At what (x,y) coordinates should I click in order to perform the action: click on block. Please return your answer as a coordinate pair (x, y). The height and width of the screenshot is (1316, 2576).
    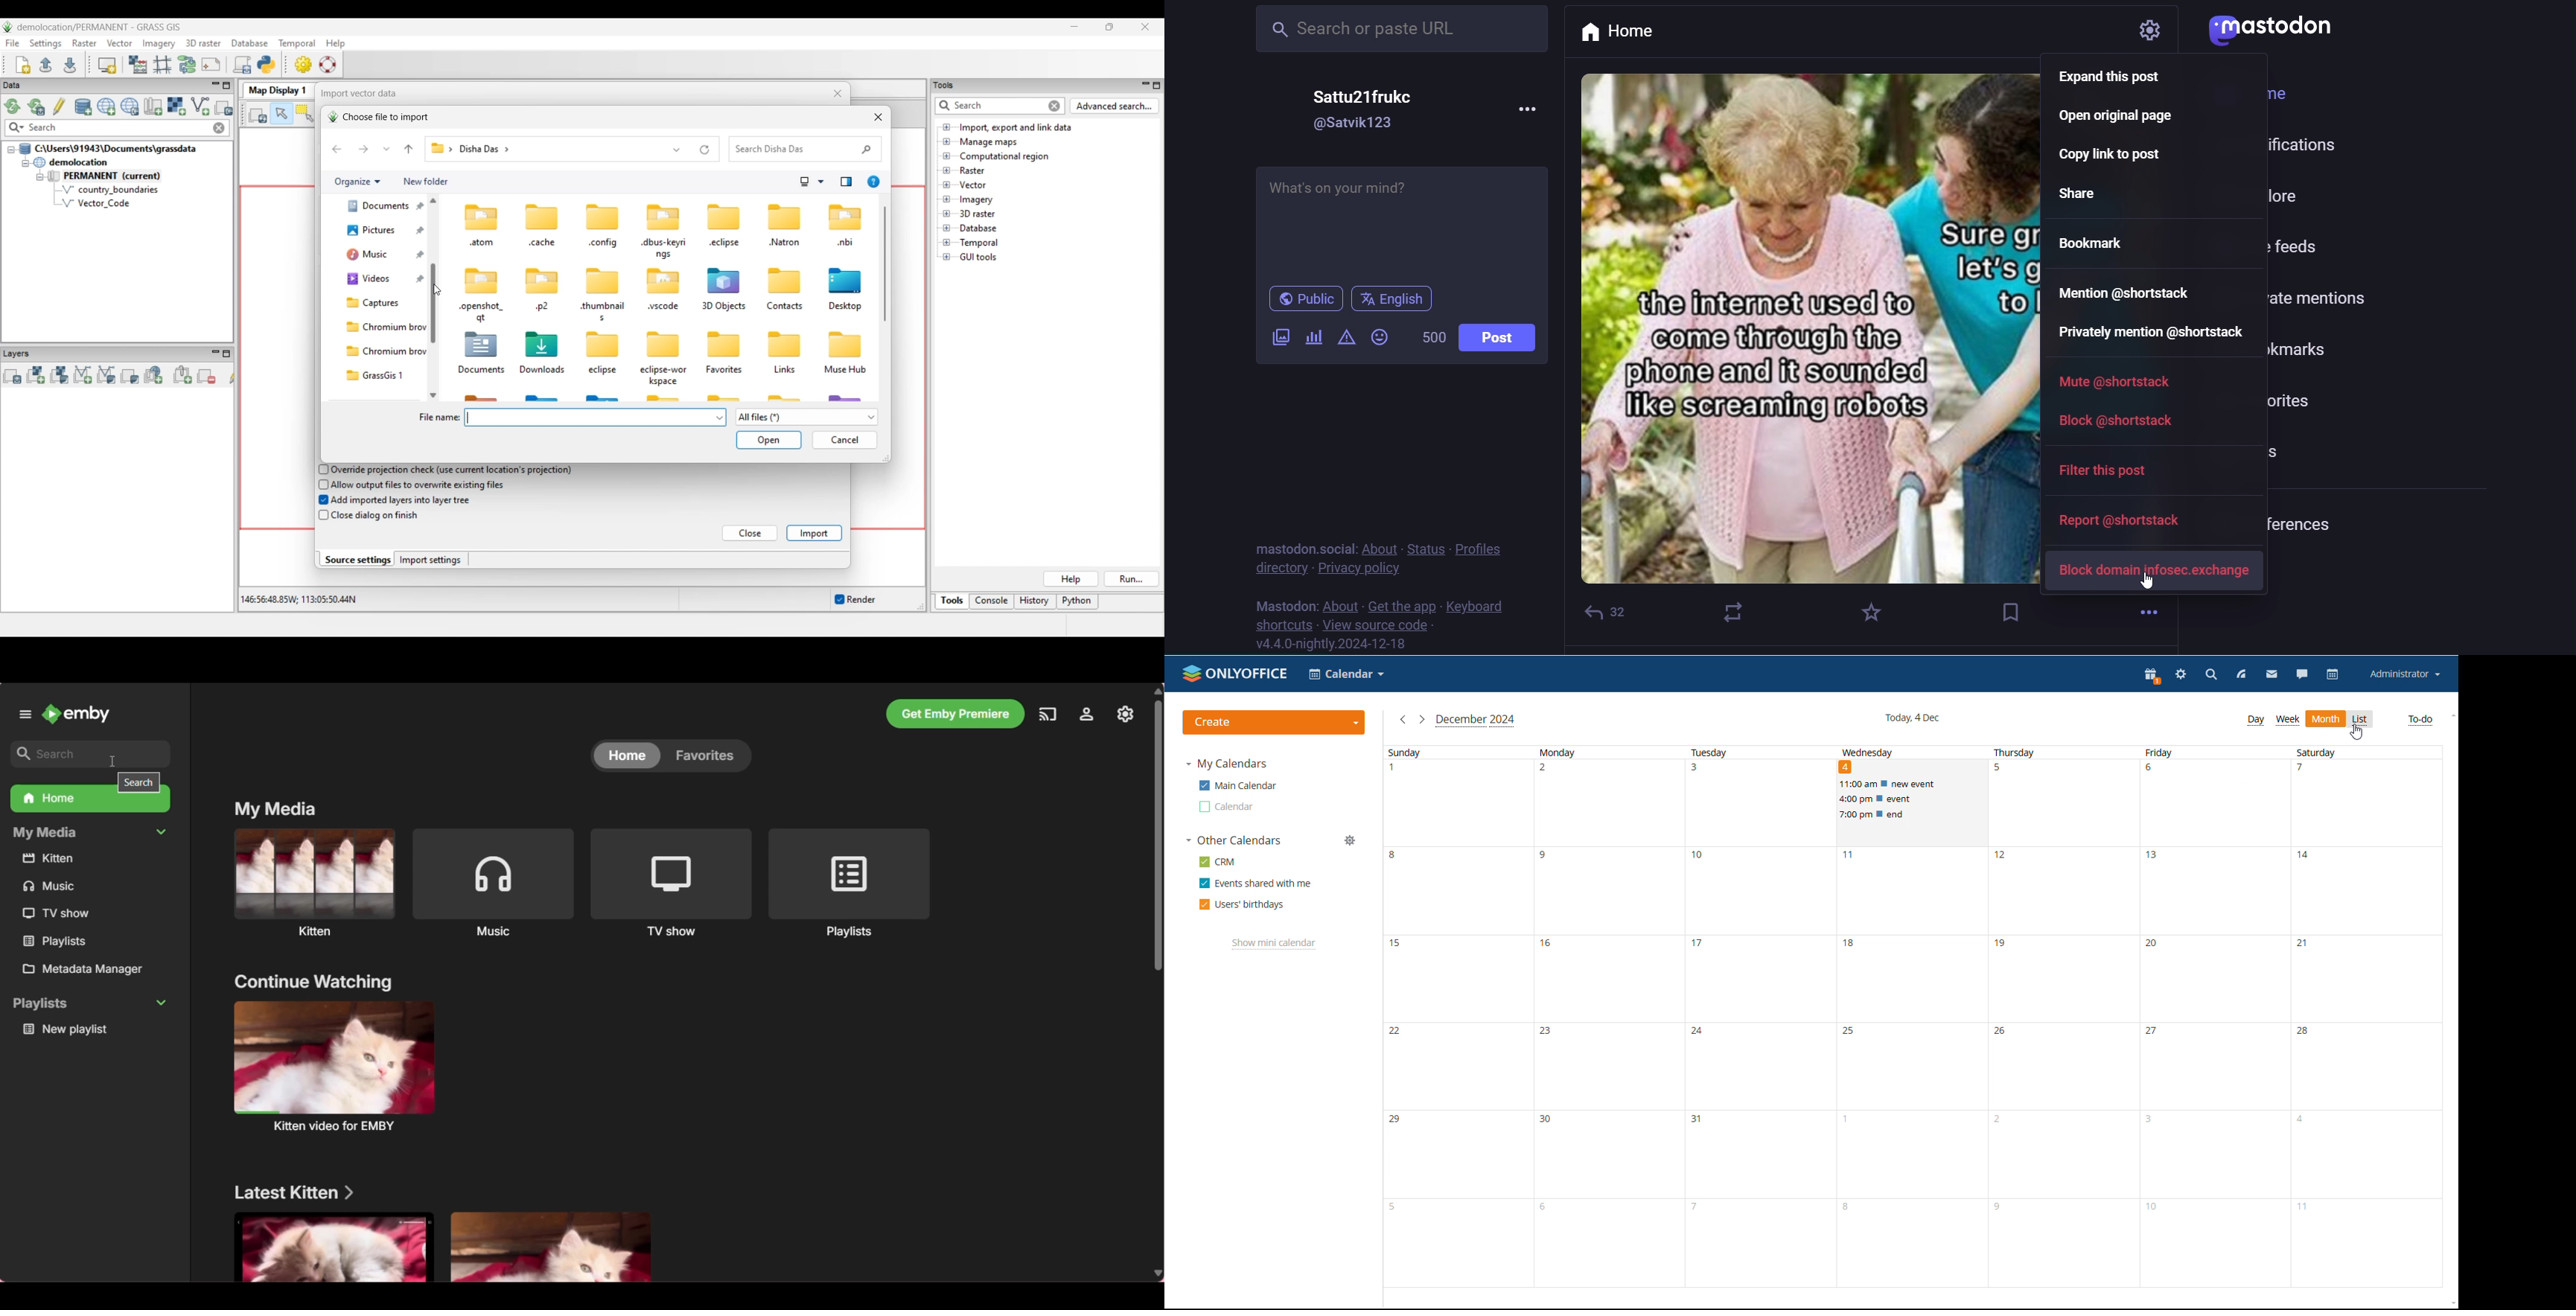
    Looking at the image, I should click on (2117, 419).